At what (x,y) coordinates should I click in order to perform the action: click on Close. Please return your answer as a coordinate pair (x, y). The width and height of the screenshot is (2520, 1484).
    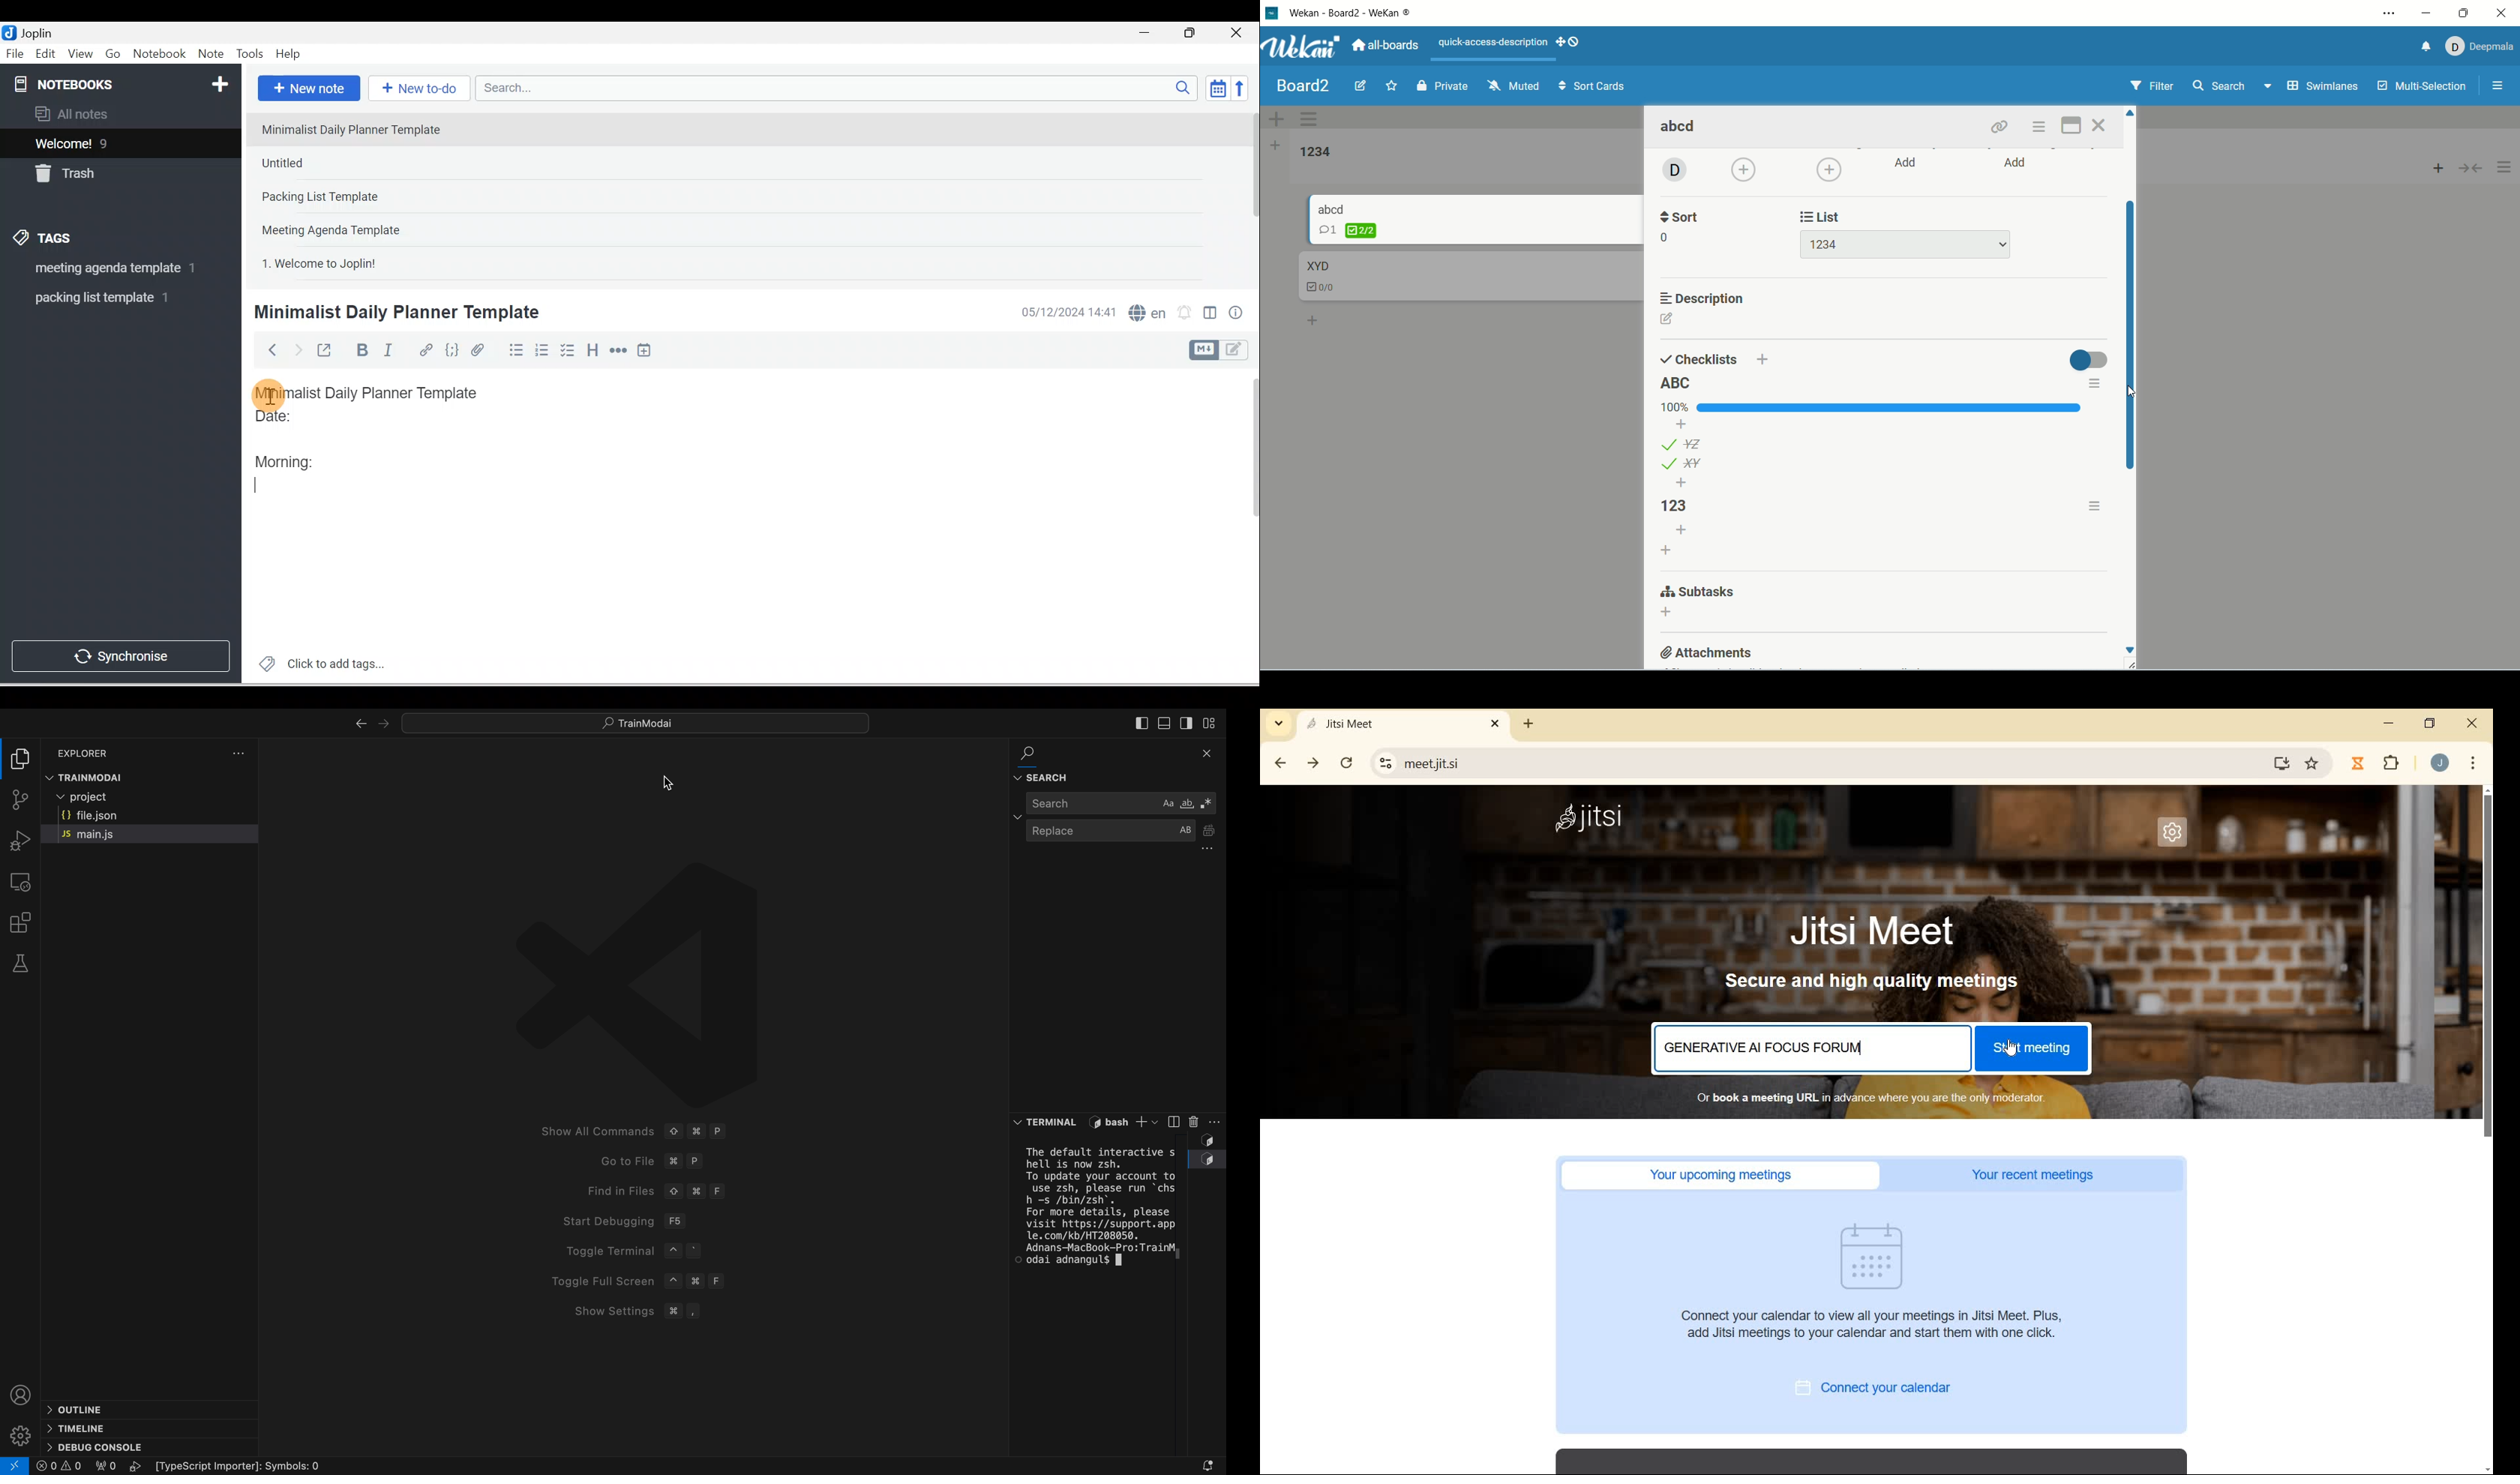
    Looking at the image, I should click on (1240, 33).